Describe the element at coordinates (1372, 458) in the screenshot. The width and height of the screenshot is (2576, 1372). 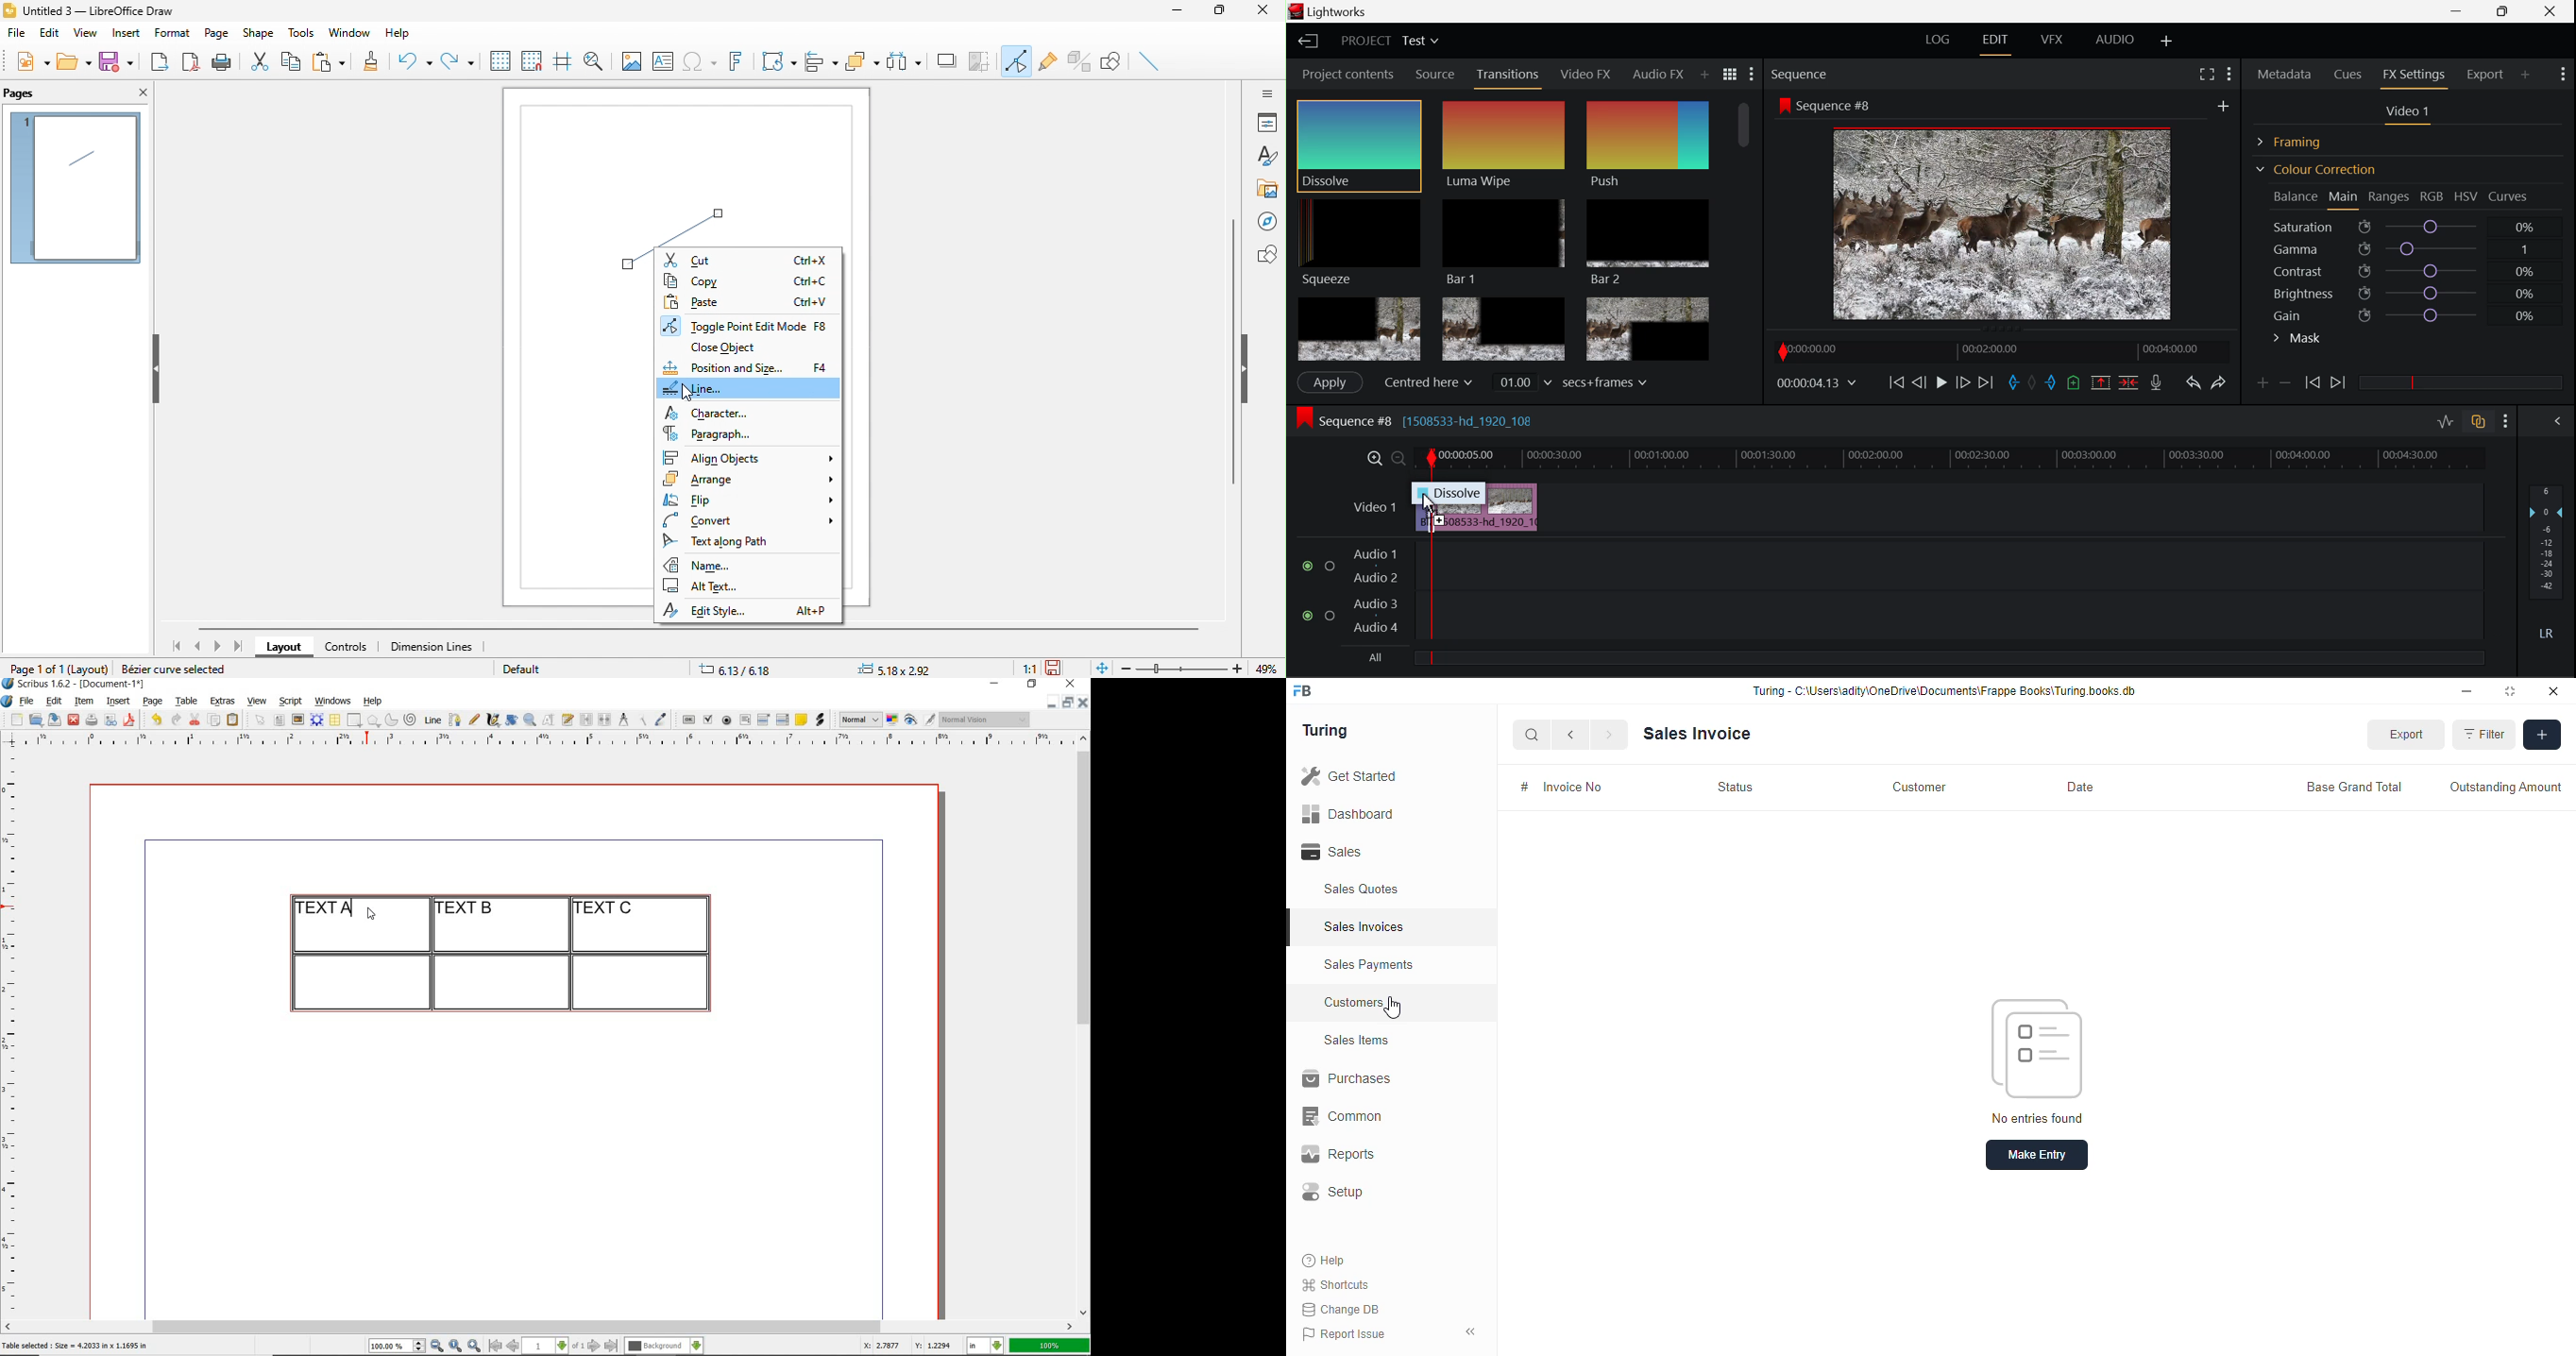
I see `Timeline Zoom In` at that location.